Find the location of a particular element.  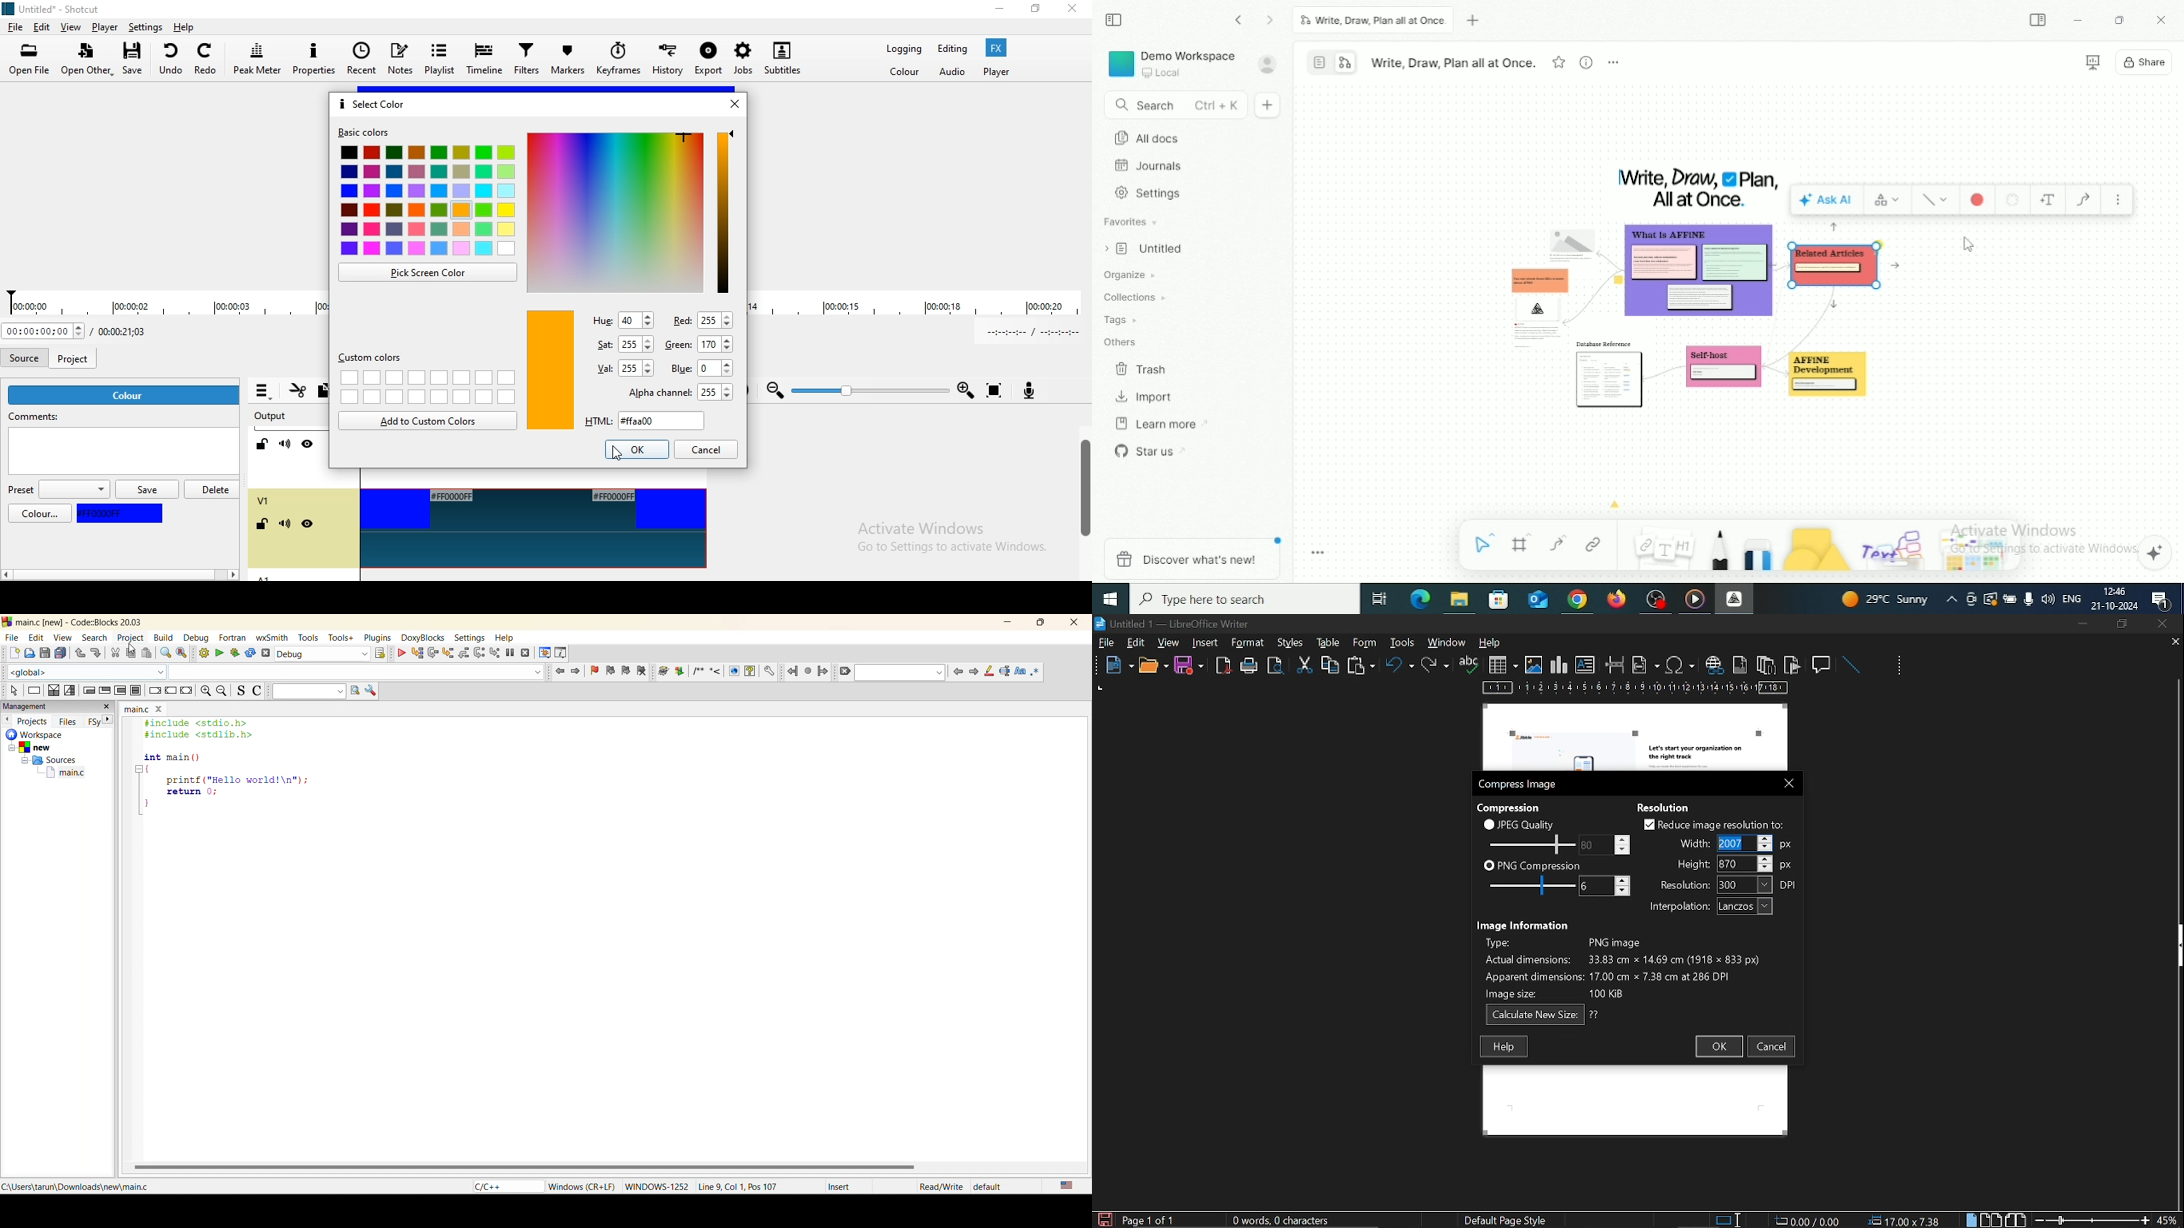

View Info is located at coordinates (1585, 62).